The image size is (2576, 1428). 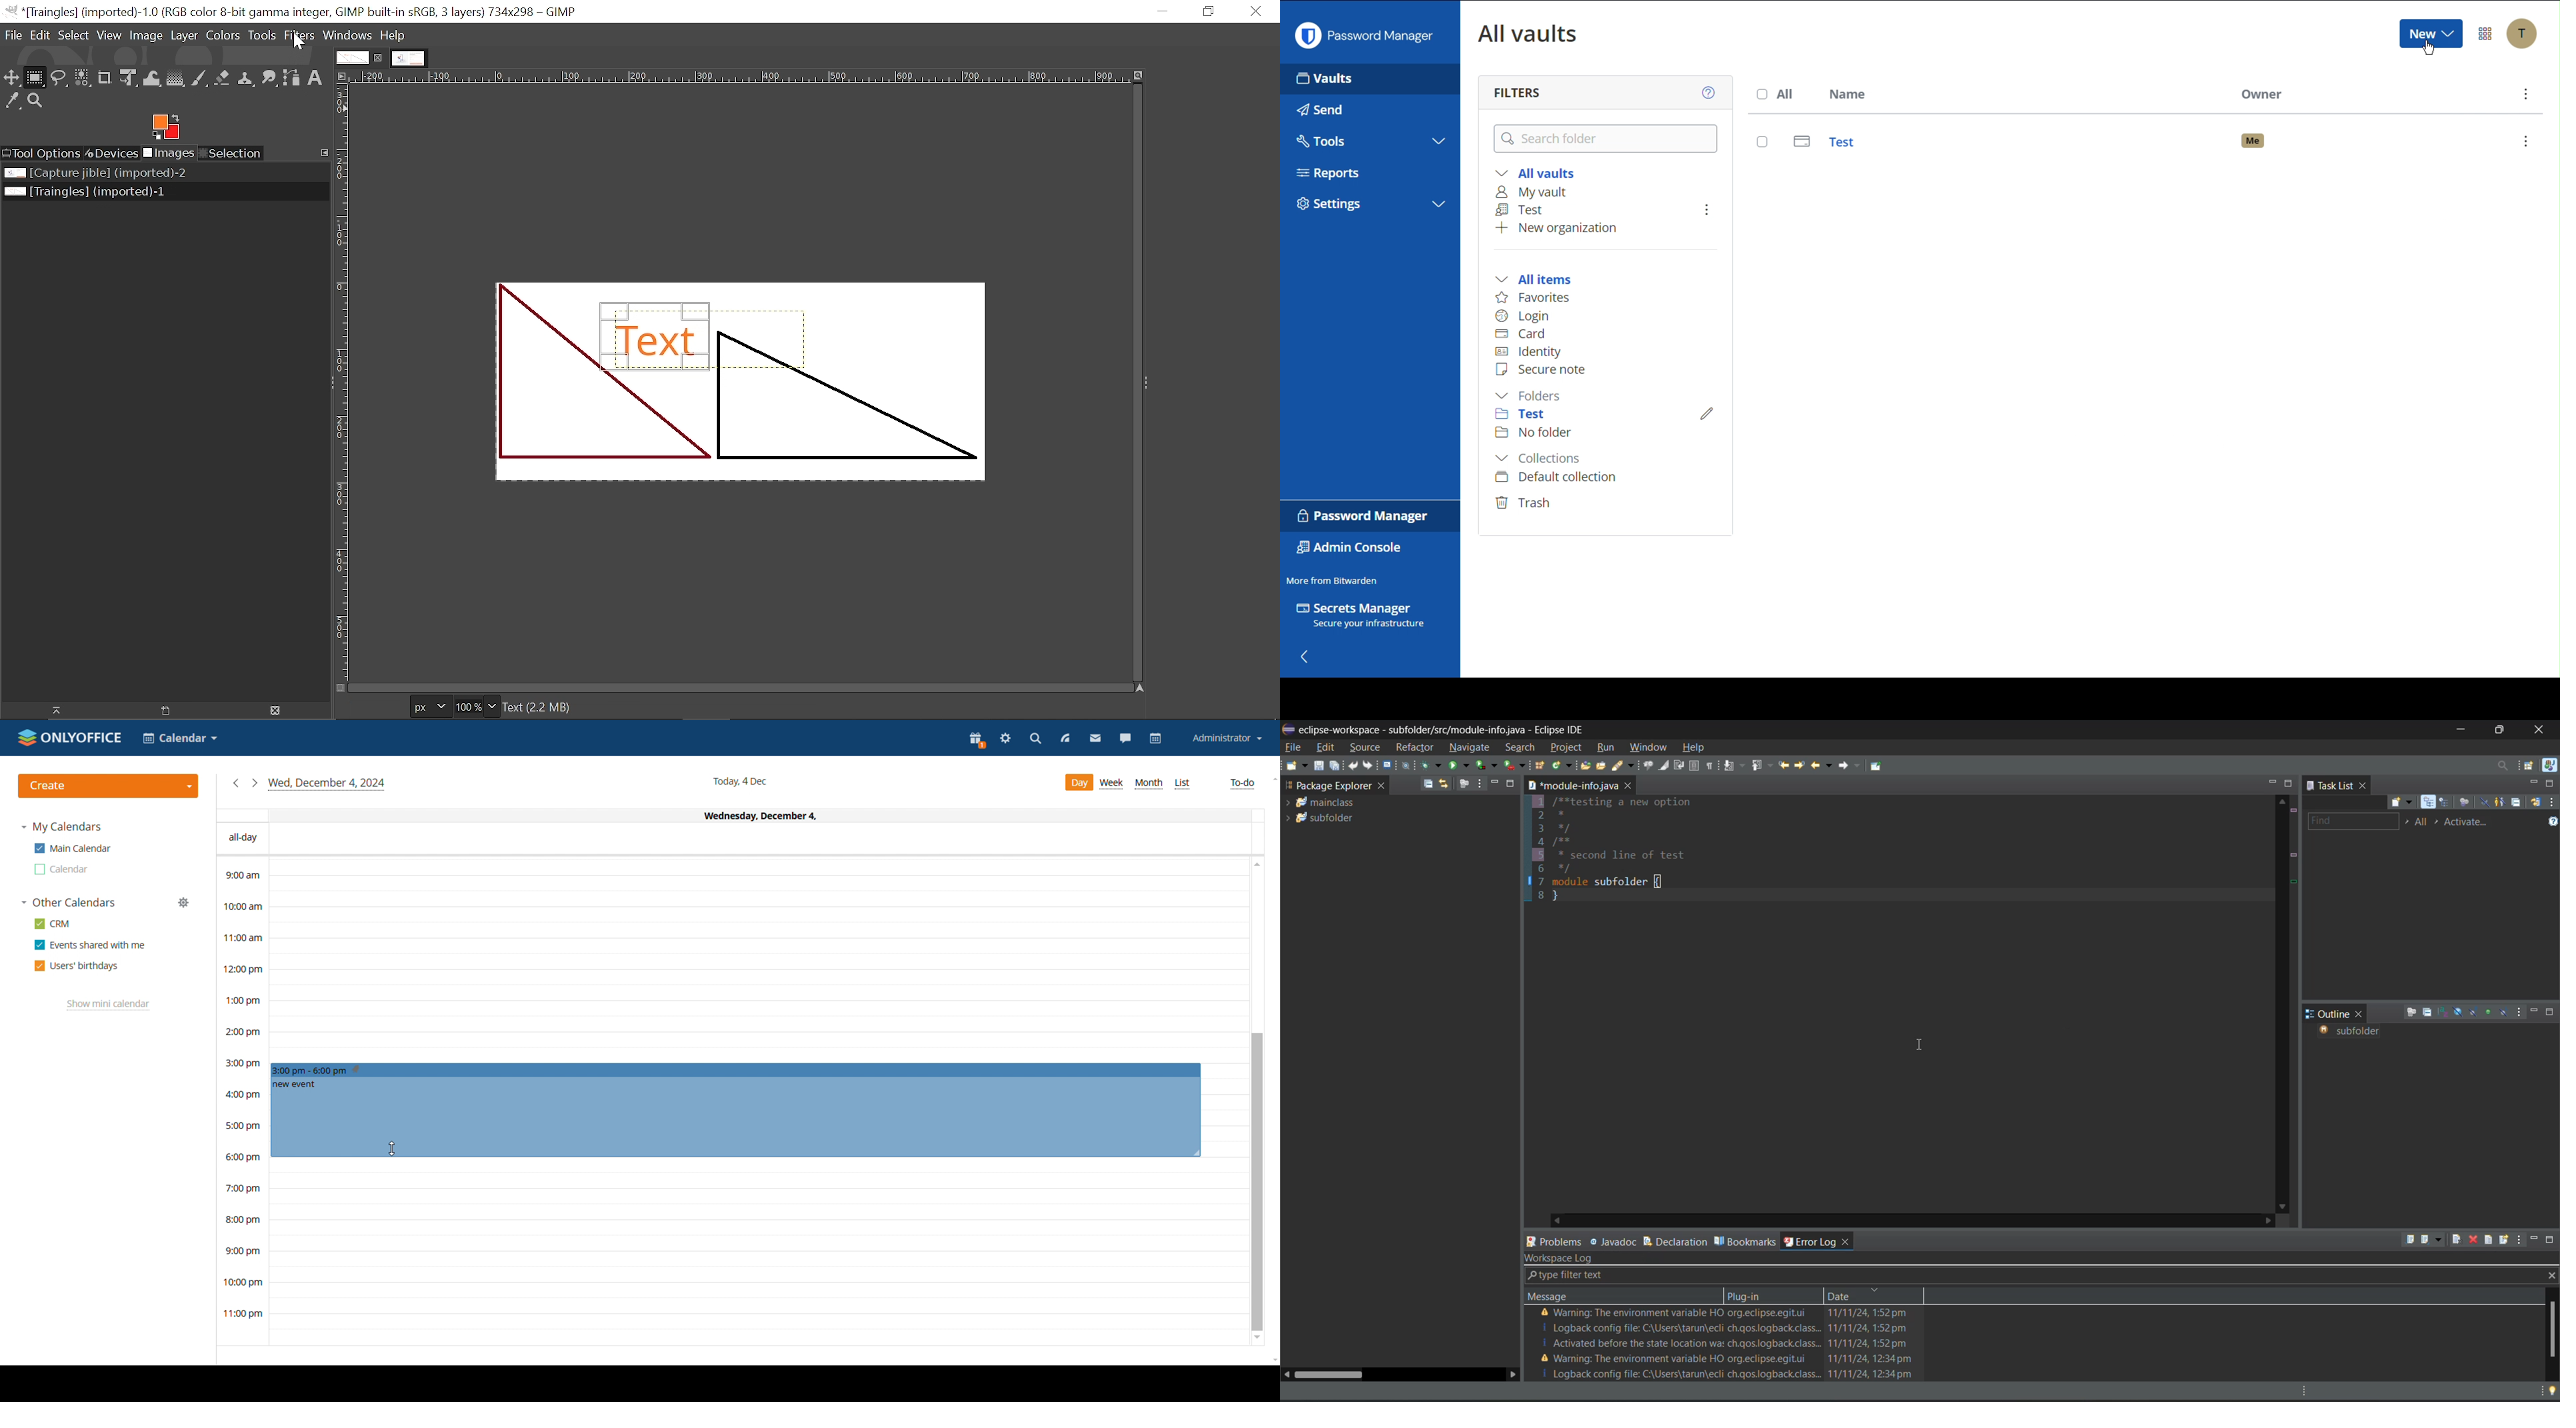 What do you see at coordinates (976, 739) in the screenshot?
I see `present` at bounding box center [976, 739].